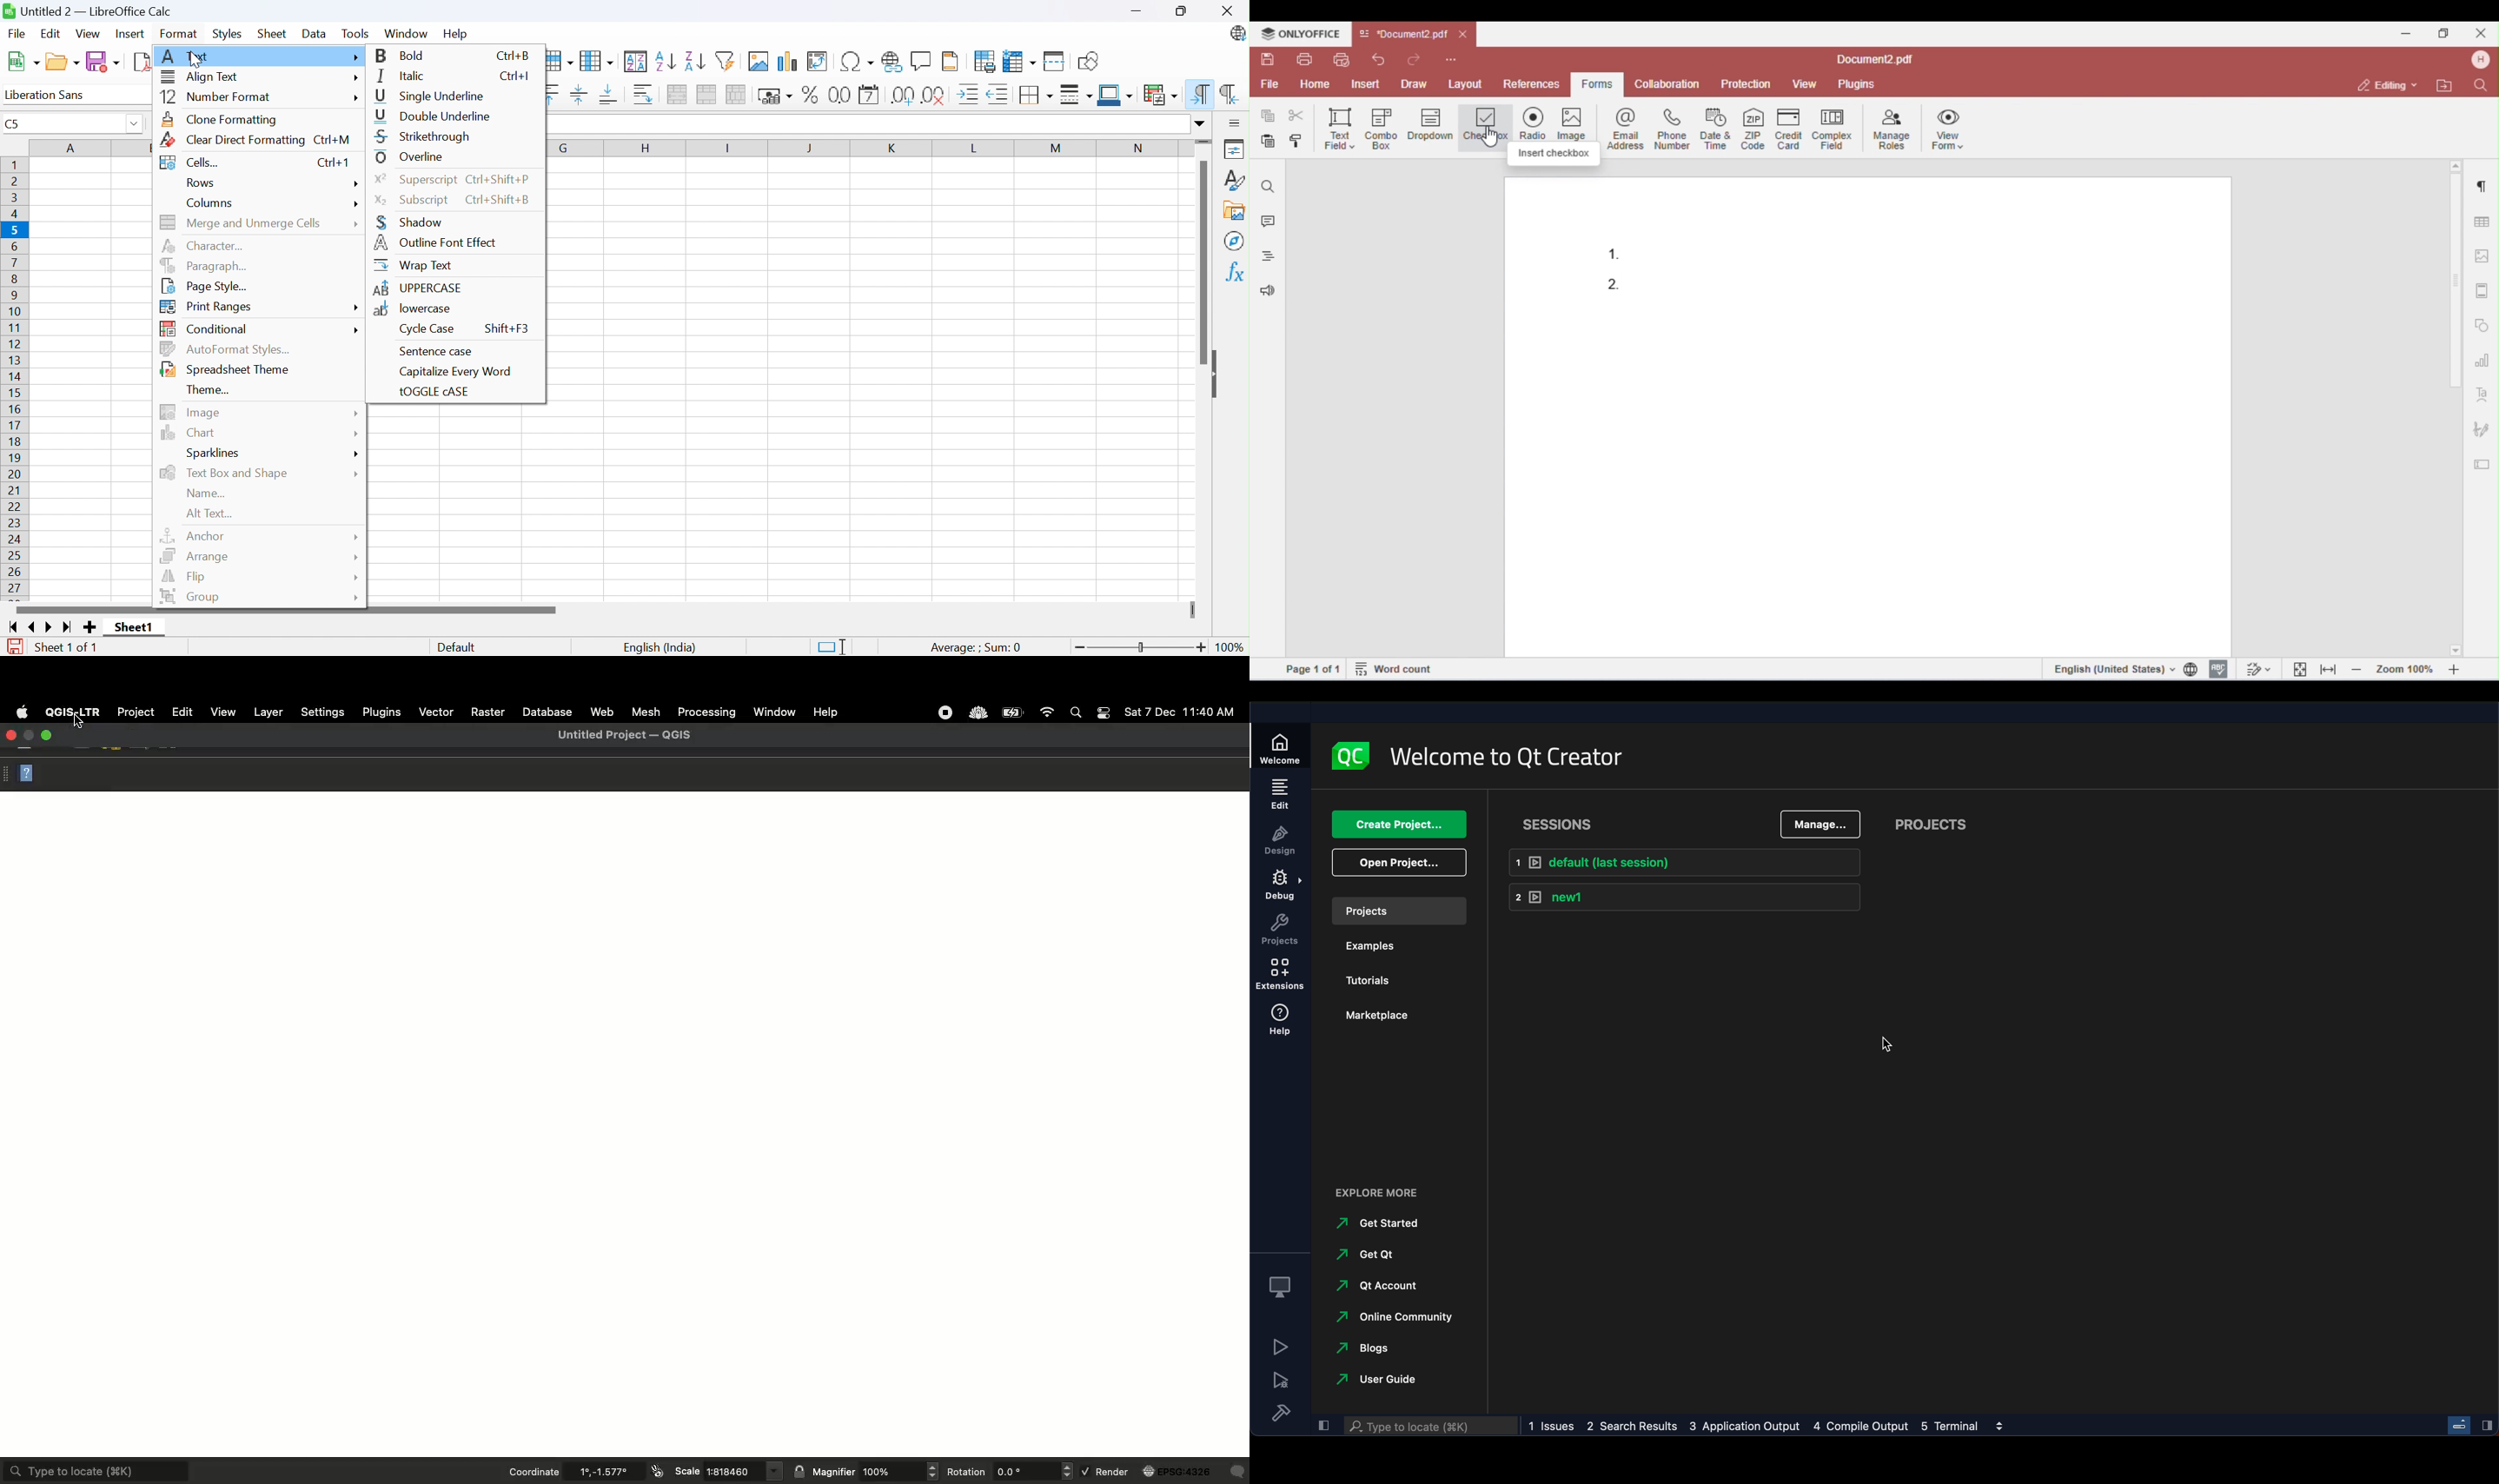 This screenshot has height=1484, width=2520. I want to click on Sort ascending, so click(665, 62).